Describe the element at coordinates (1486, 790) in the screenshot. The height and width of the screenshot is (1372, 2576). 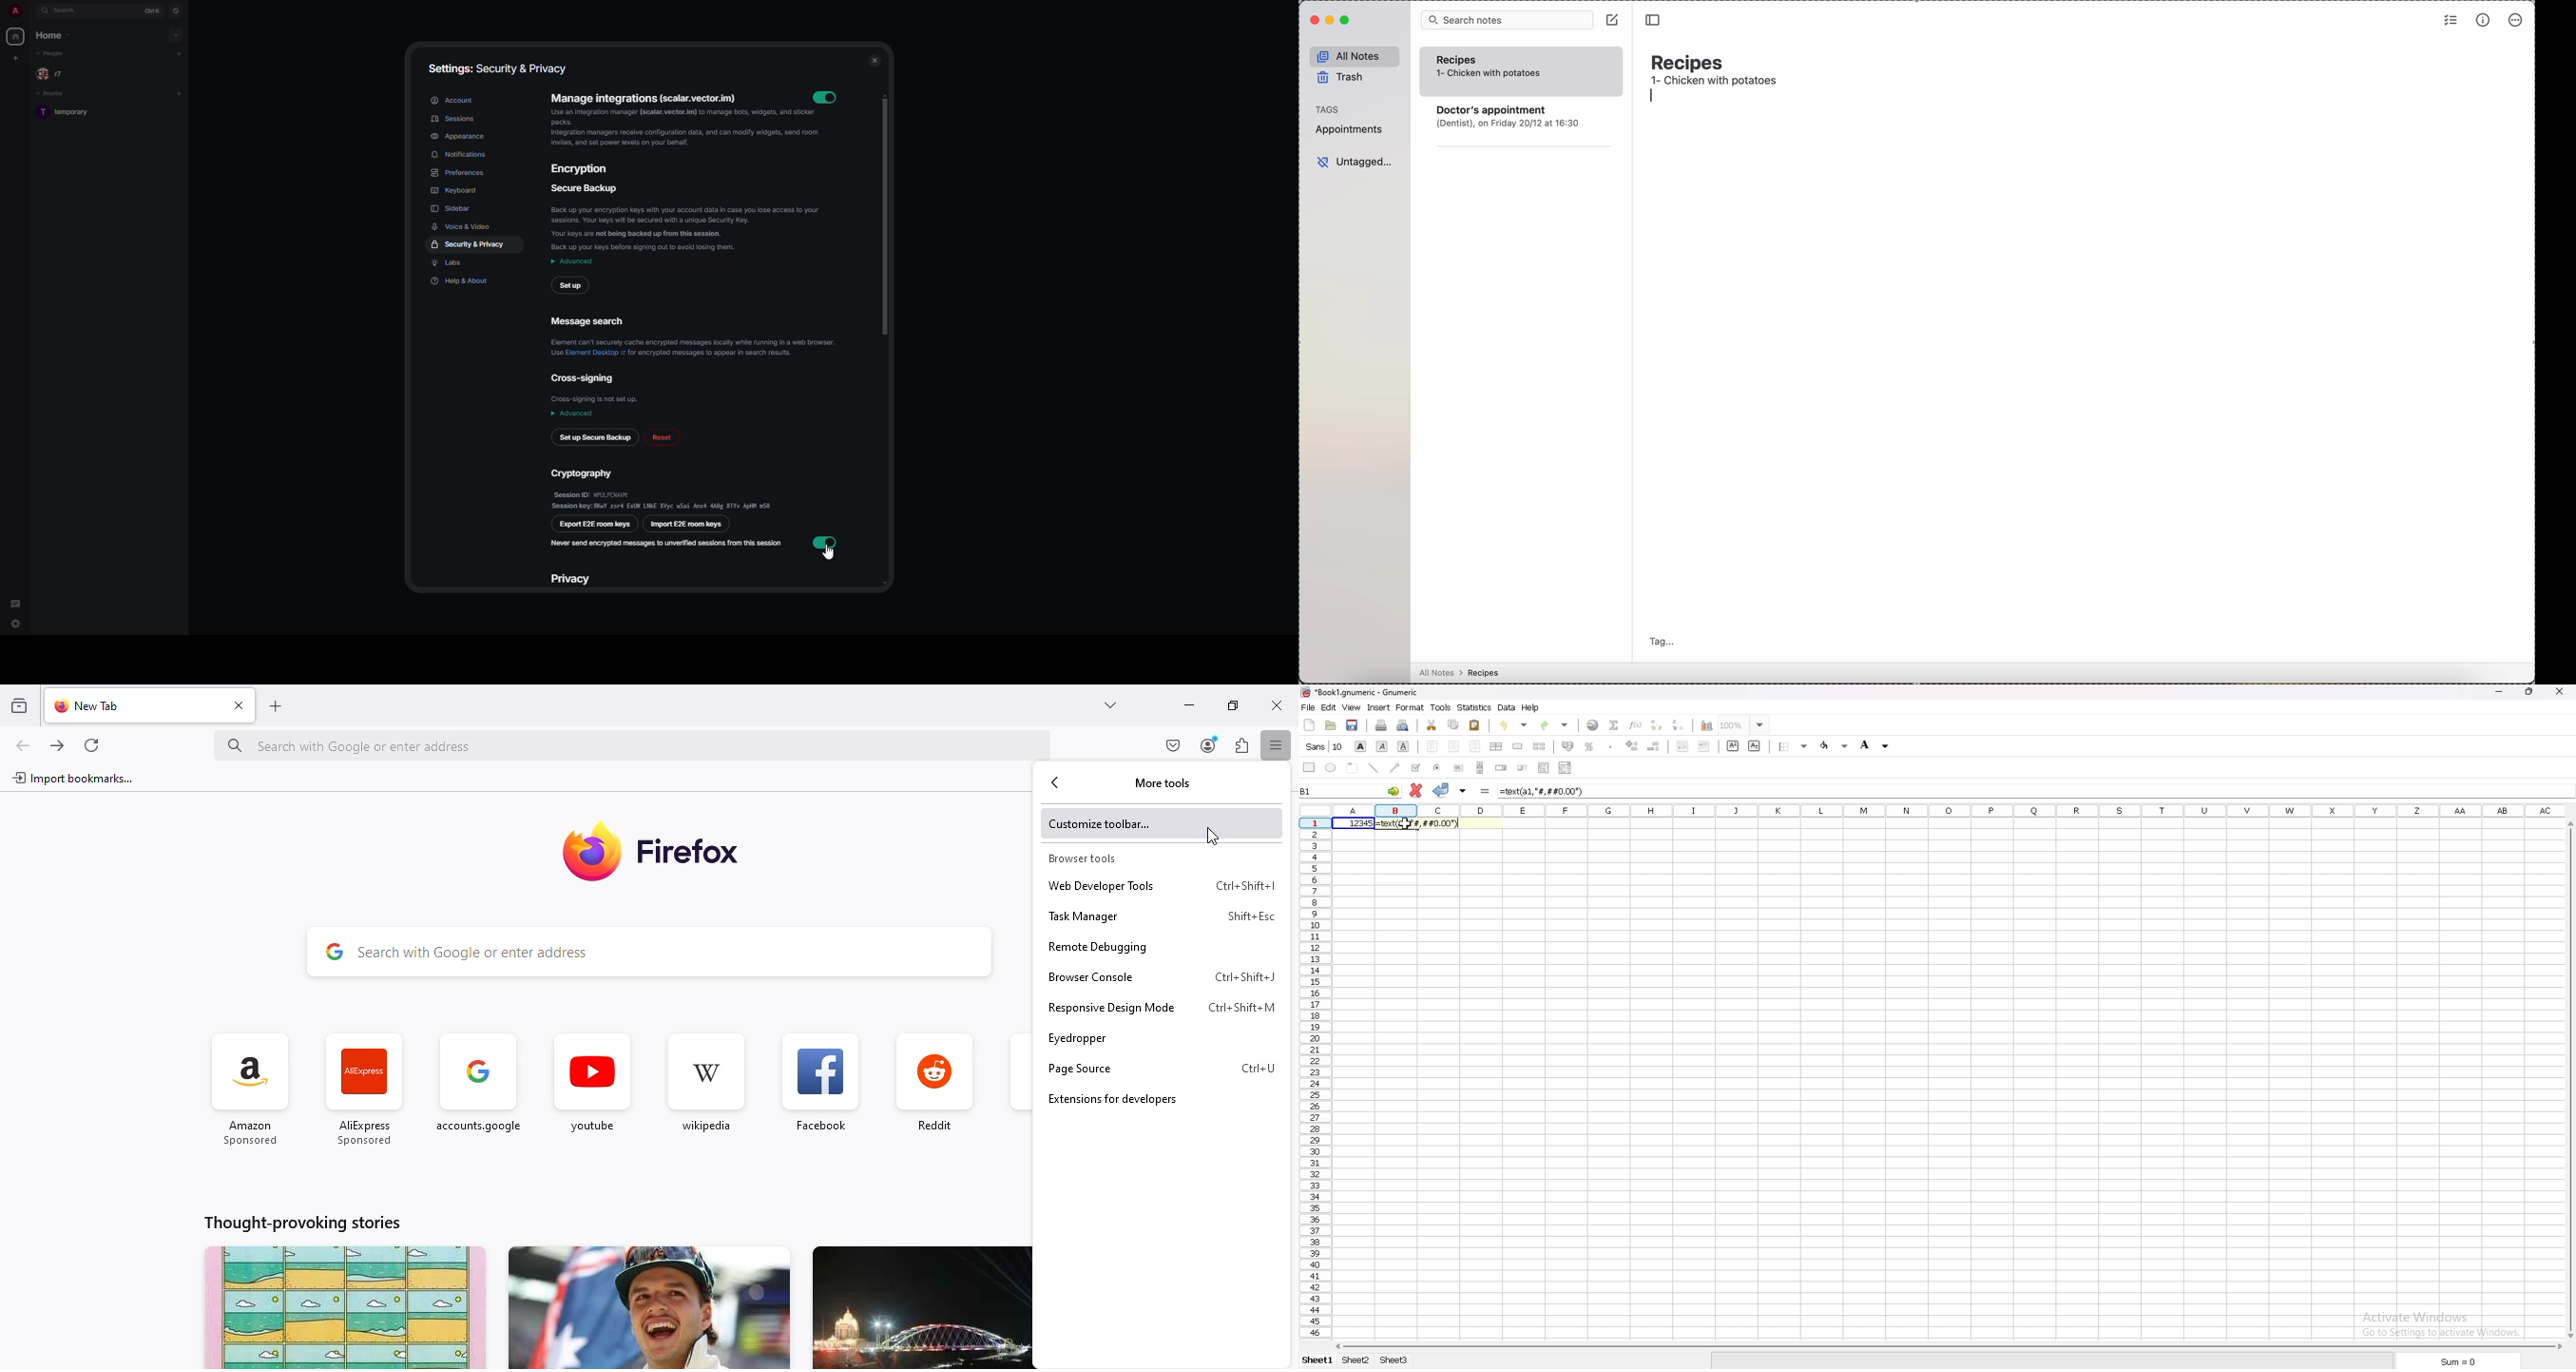
I see `formula` at that location.